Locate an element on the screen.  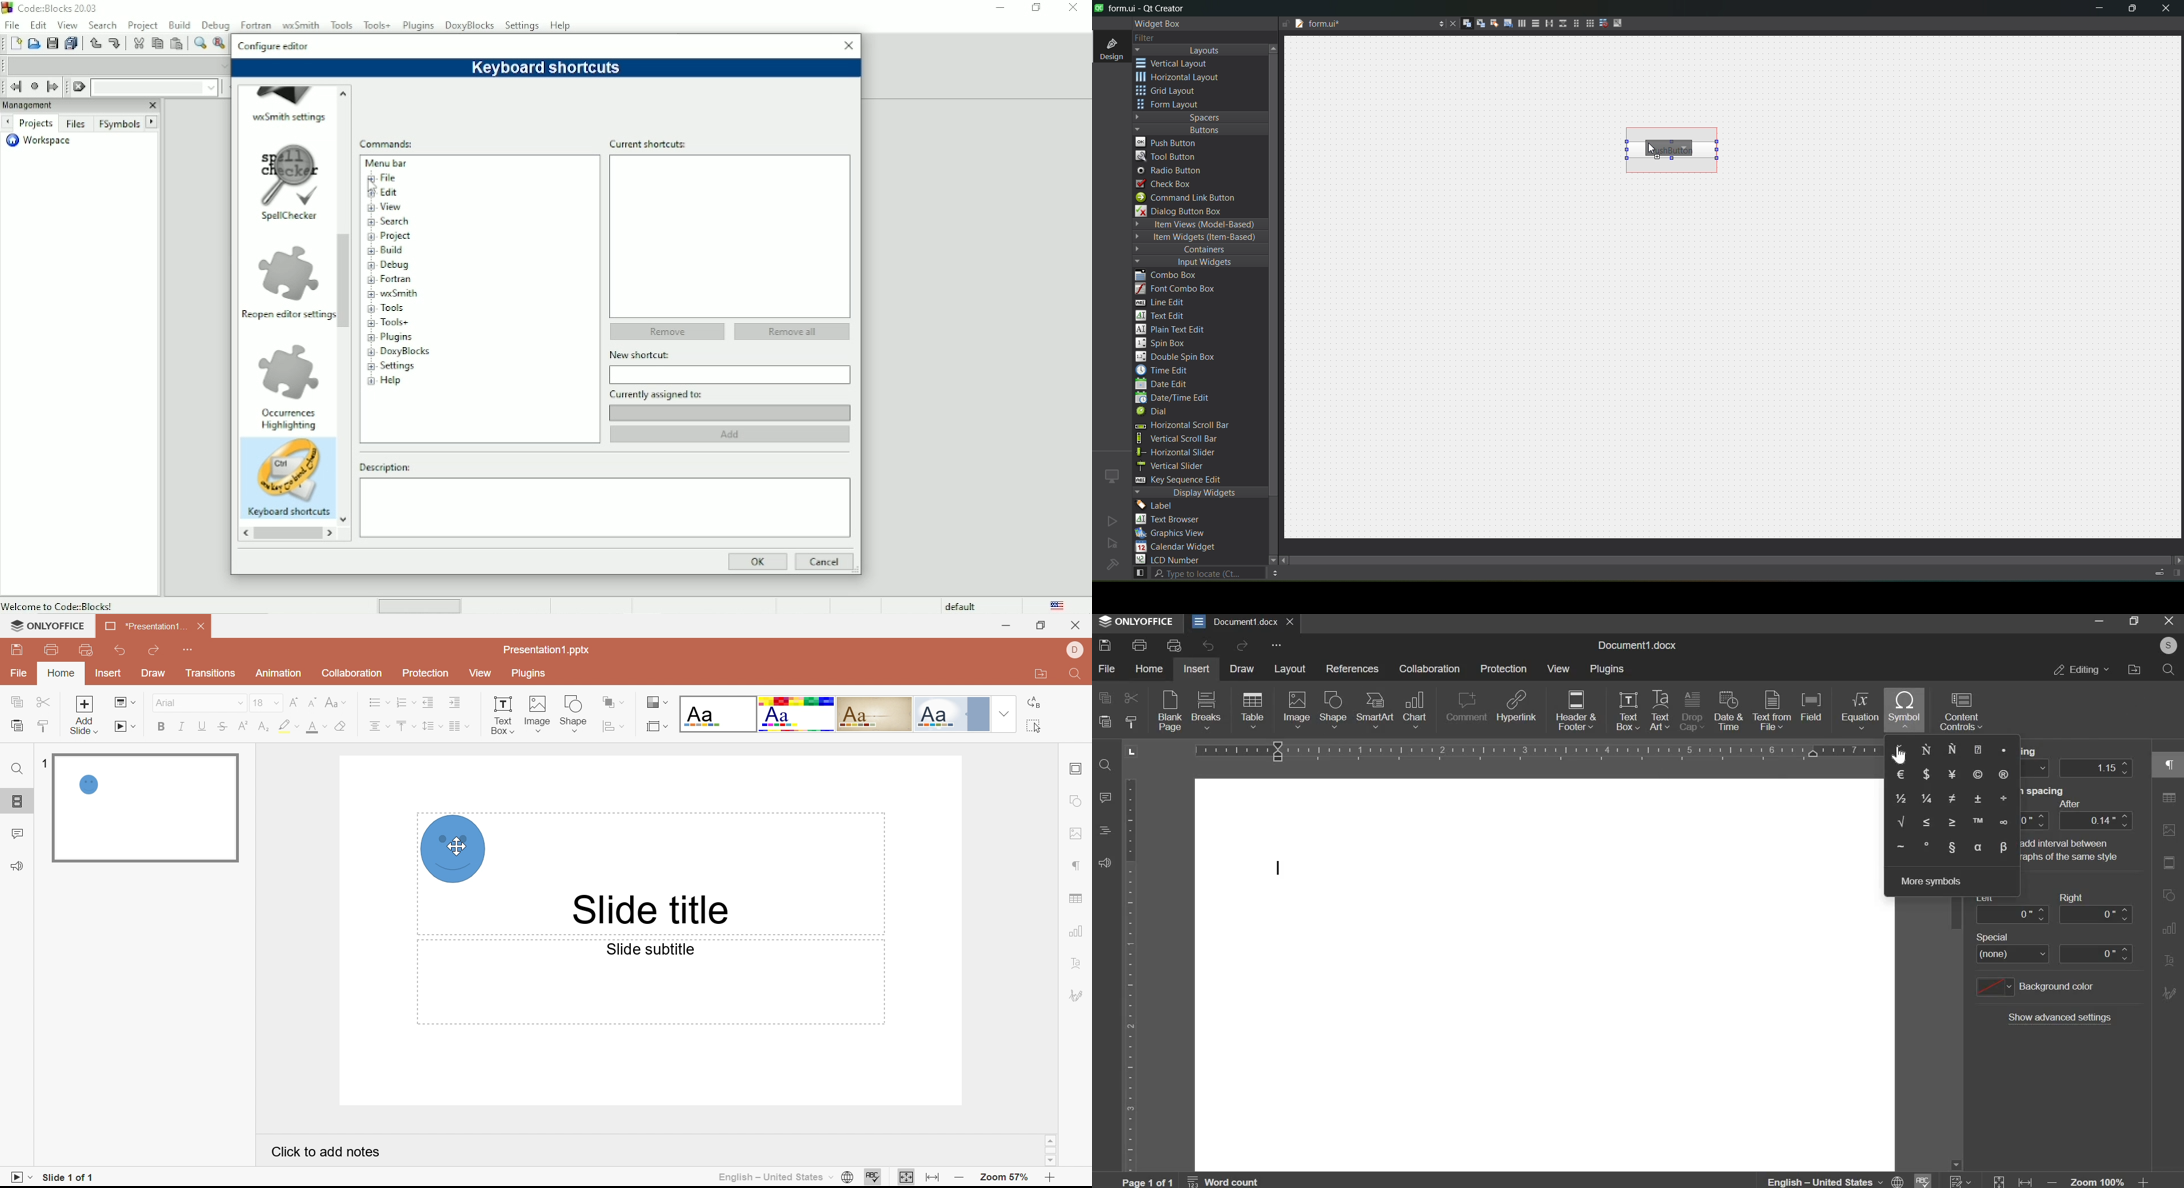
Replace is located at coordinates (220, 44).